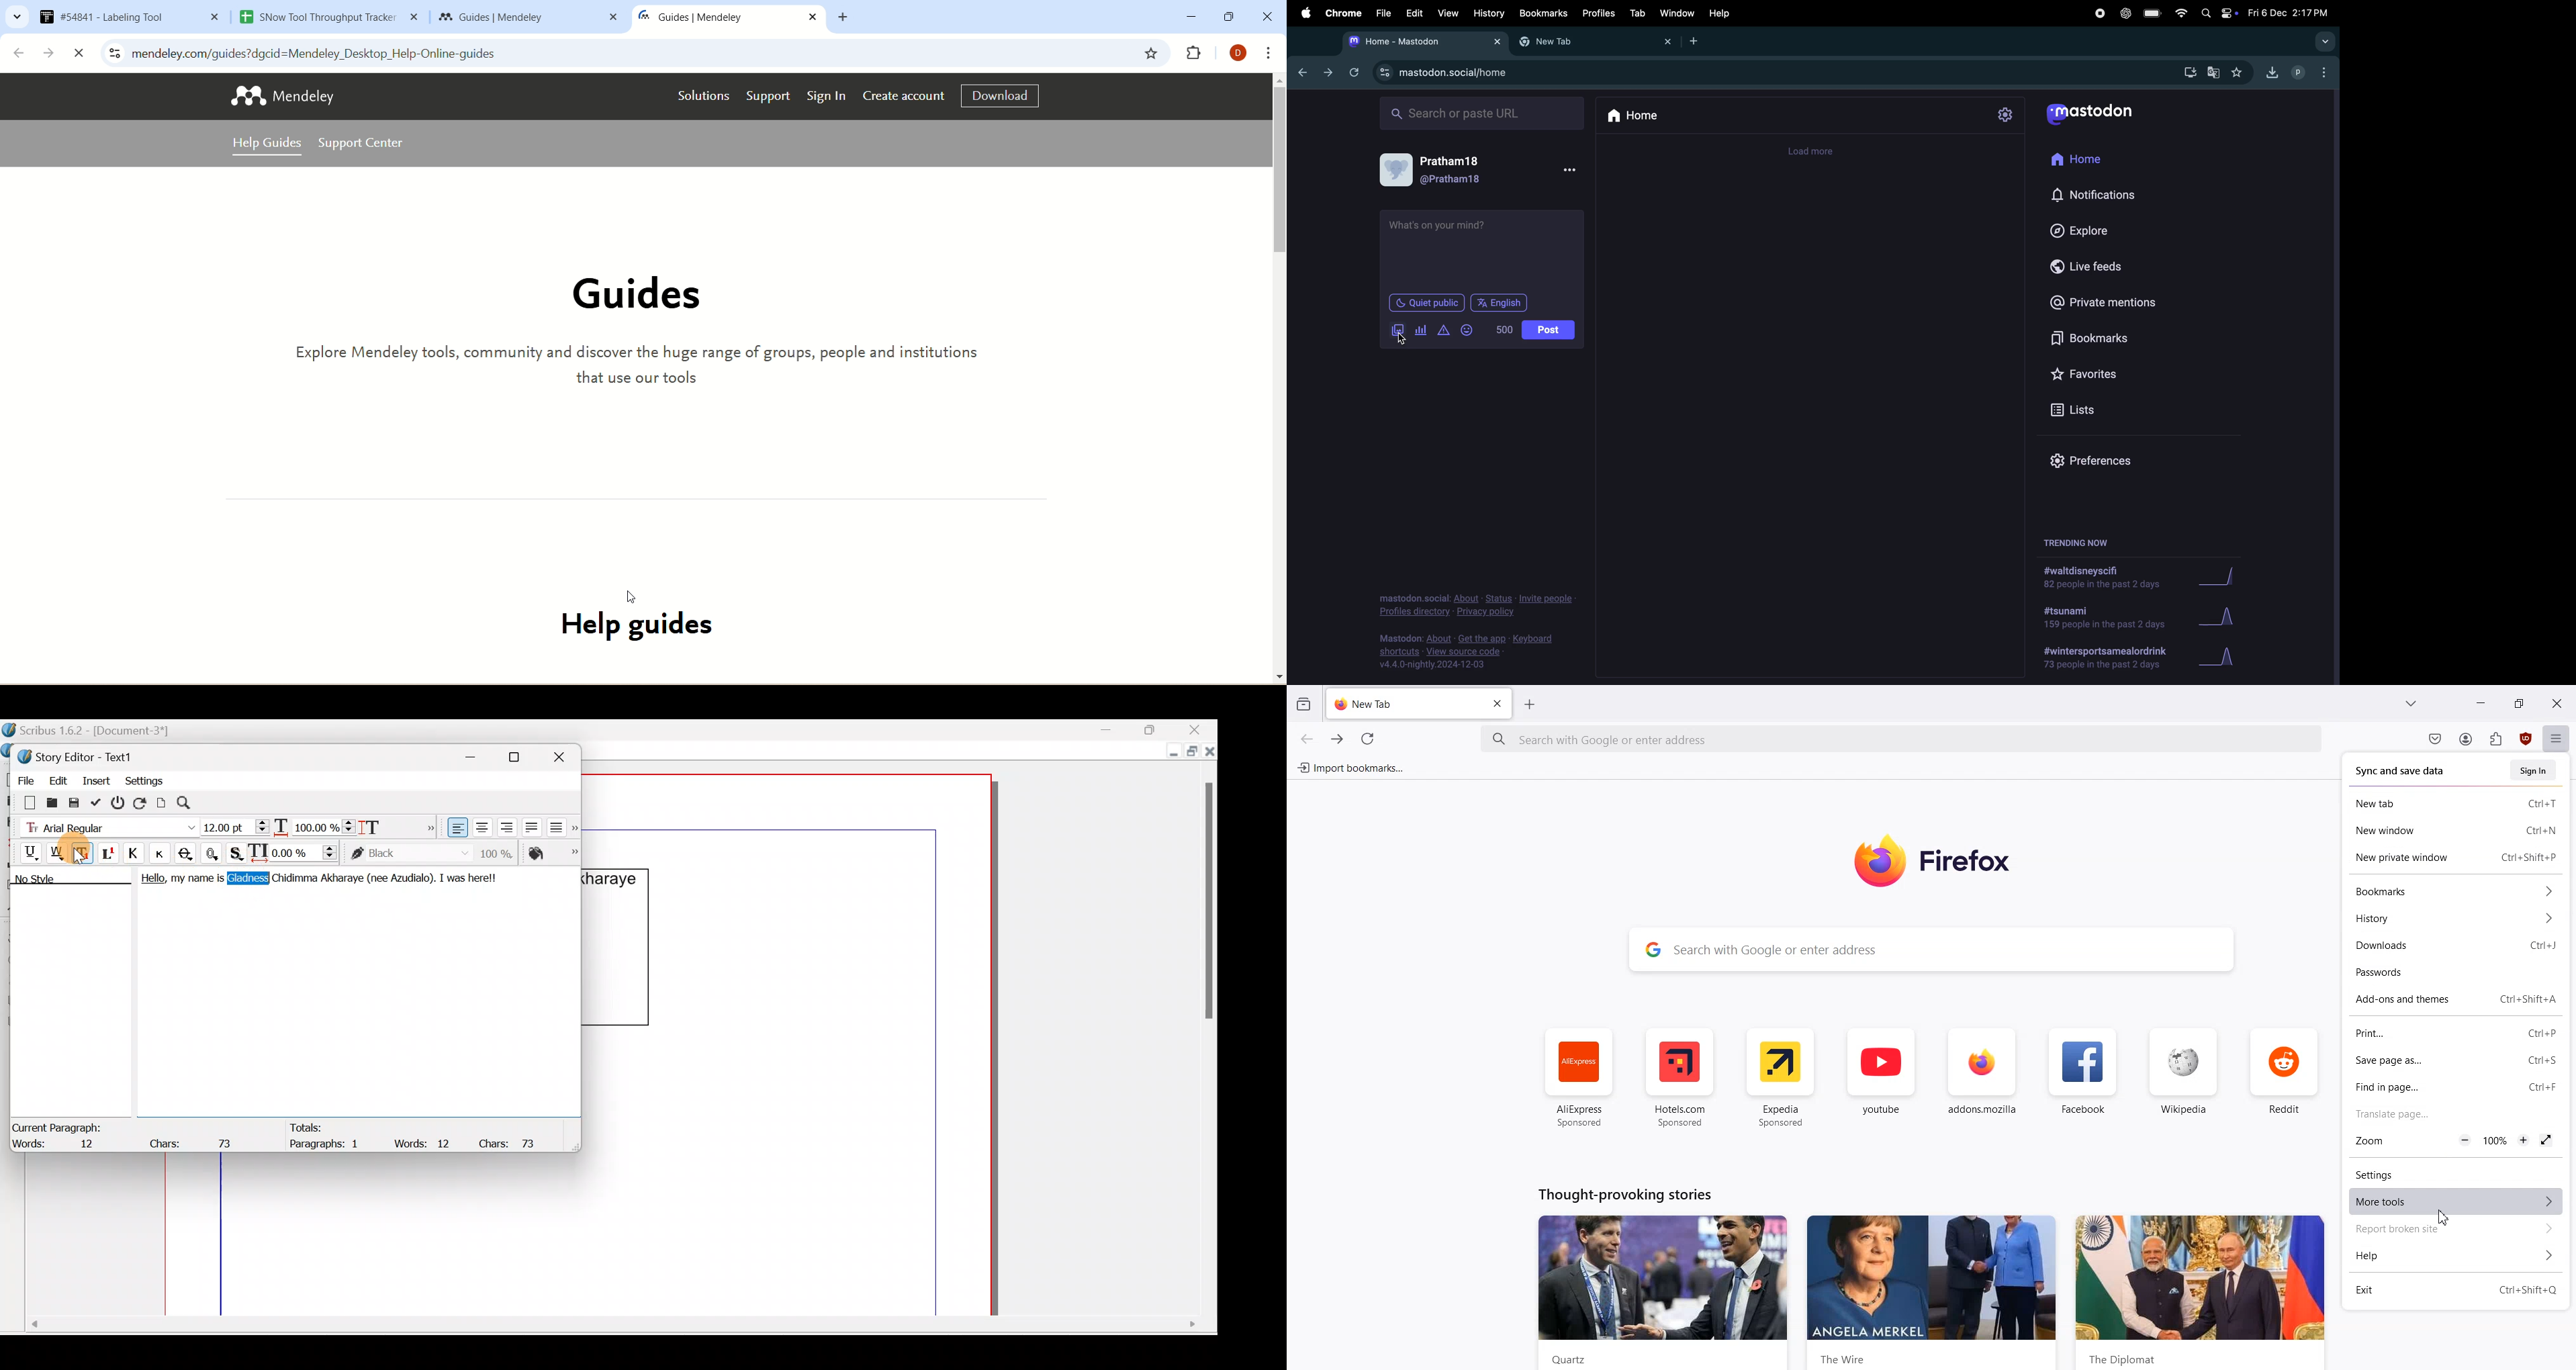 This screenshot has height=1372, width=2576. Describe the element at coordinates (1663, 1292) in the screenshot. I see `News` at that location.